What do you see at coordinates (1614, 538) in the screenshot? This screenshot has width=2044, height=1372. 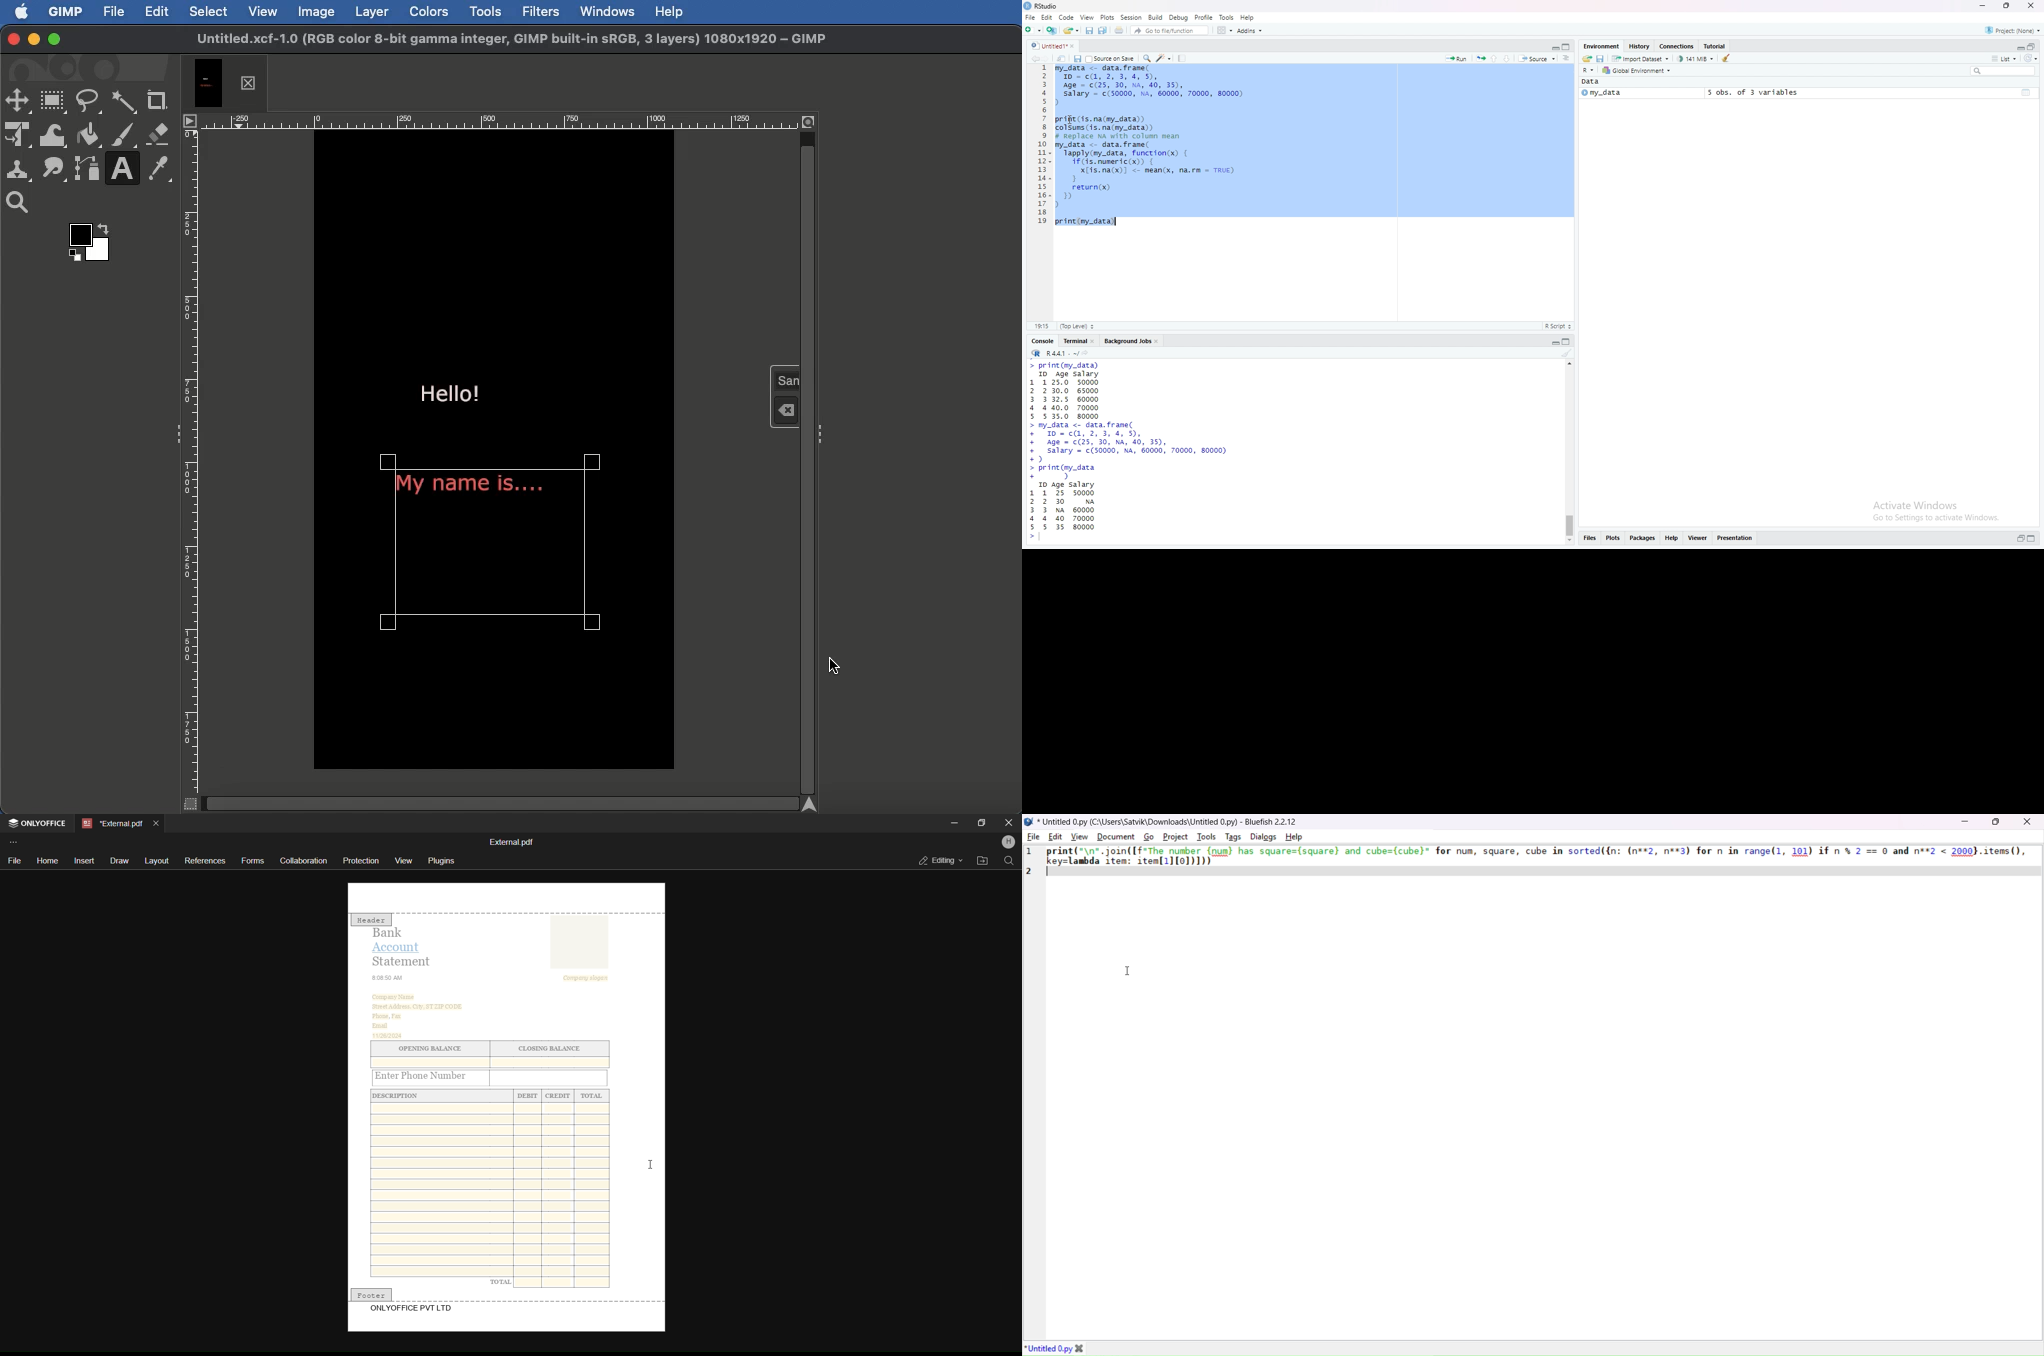 I see `plots` at bounding box center [1614, 538].